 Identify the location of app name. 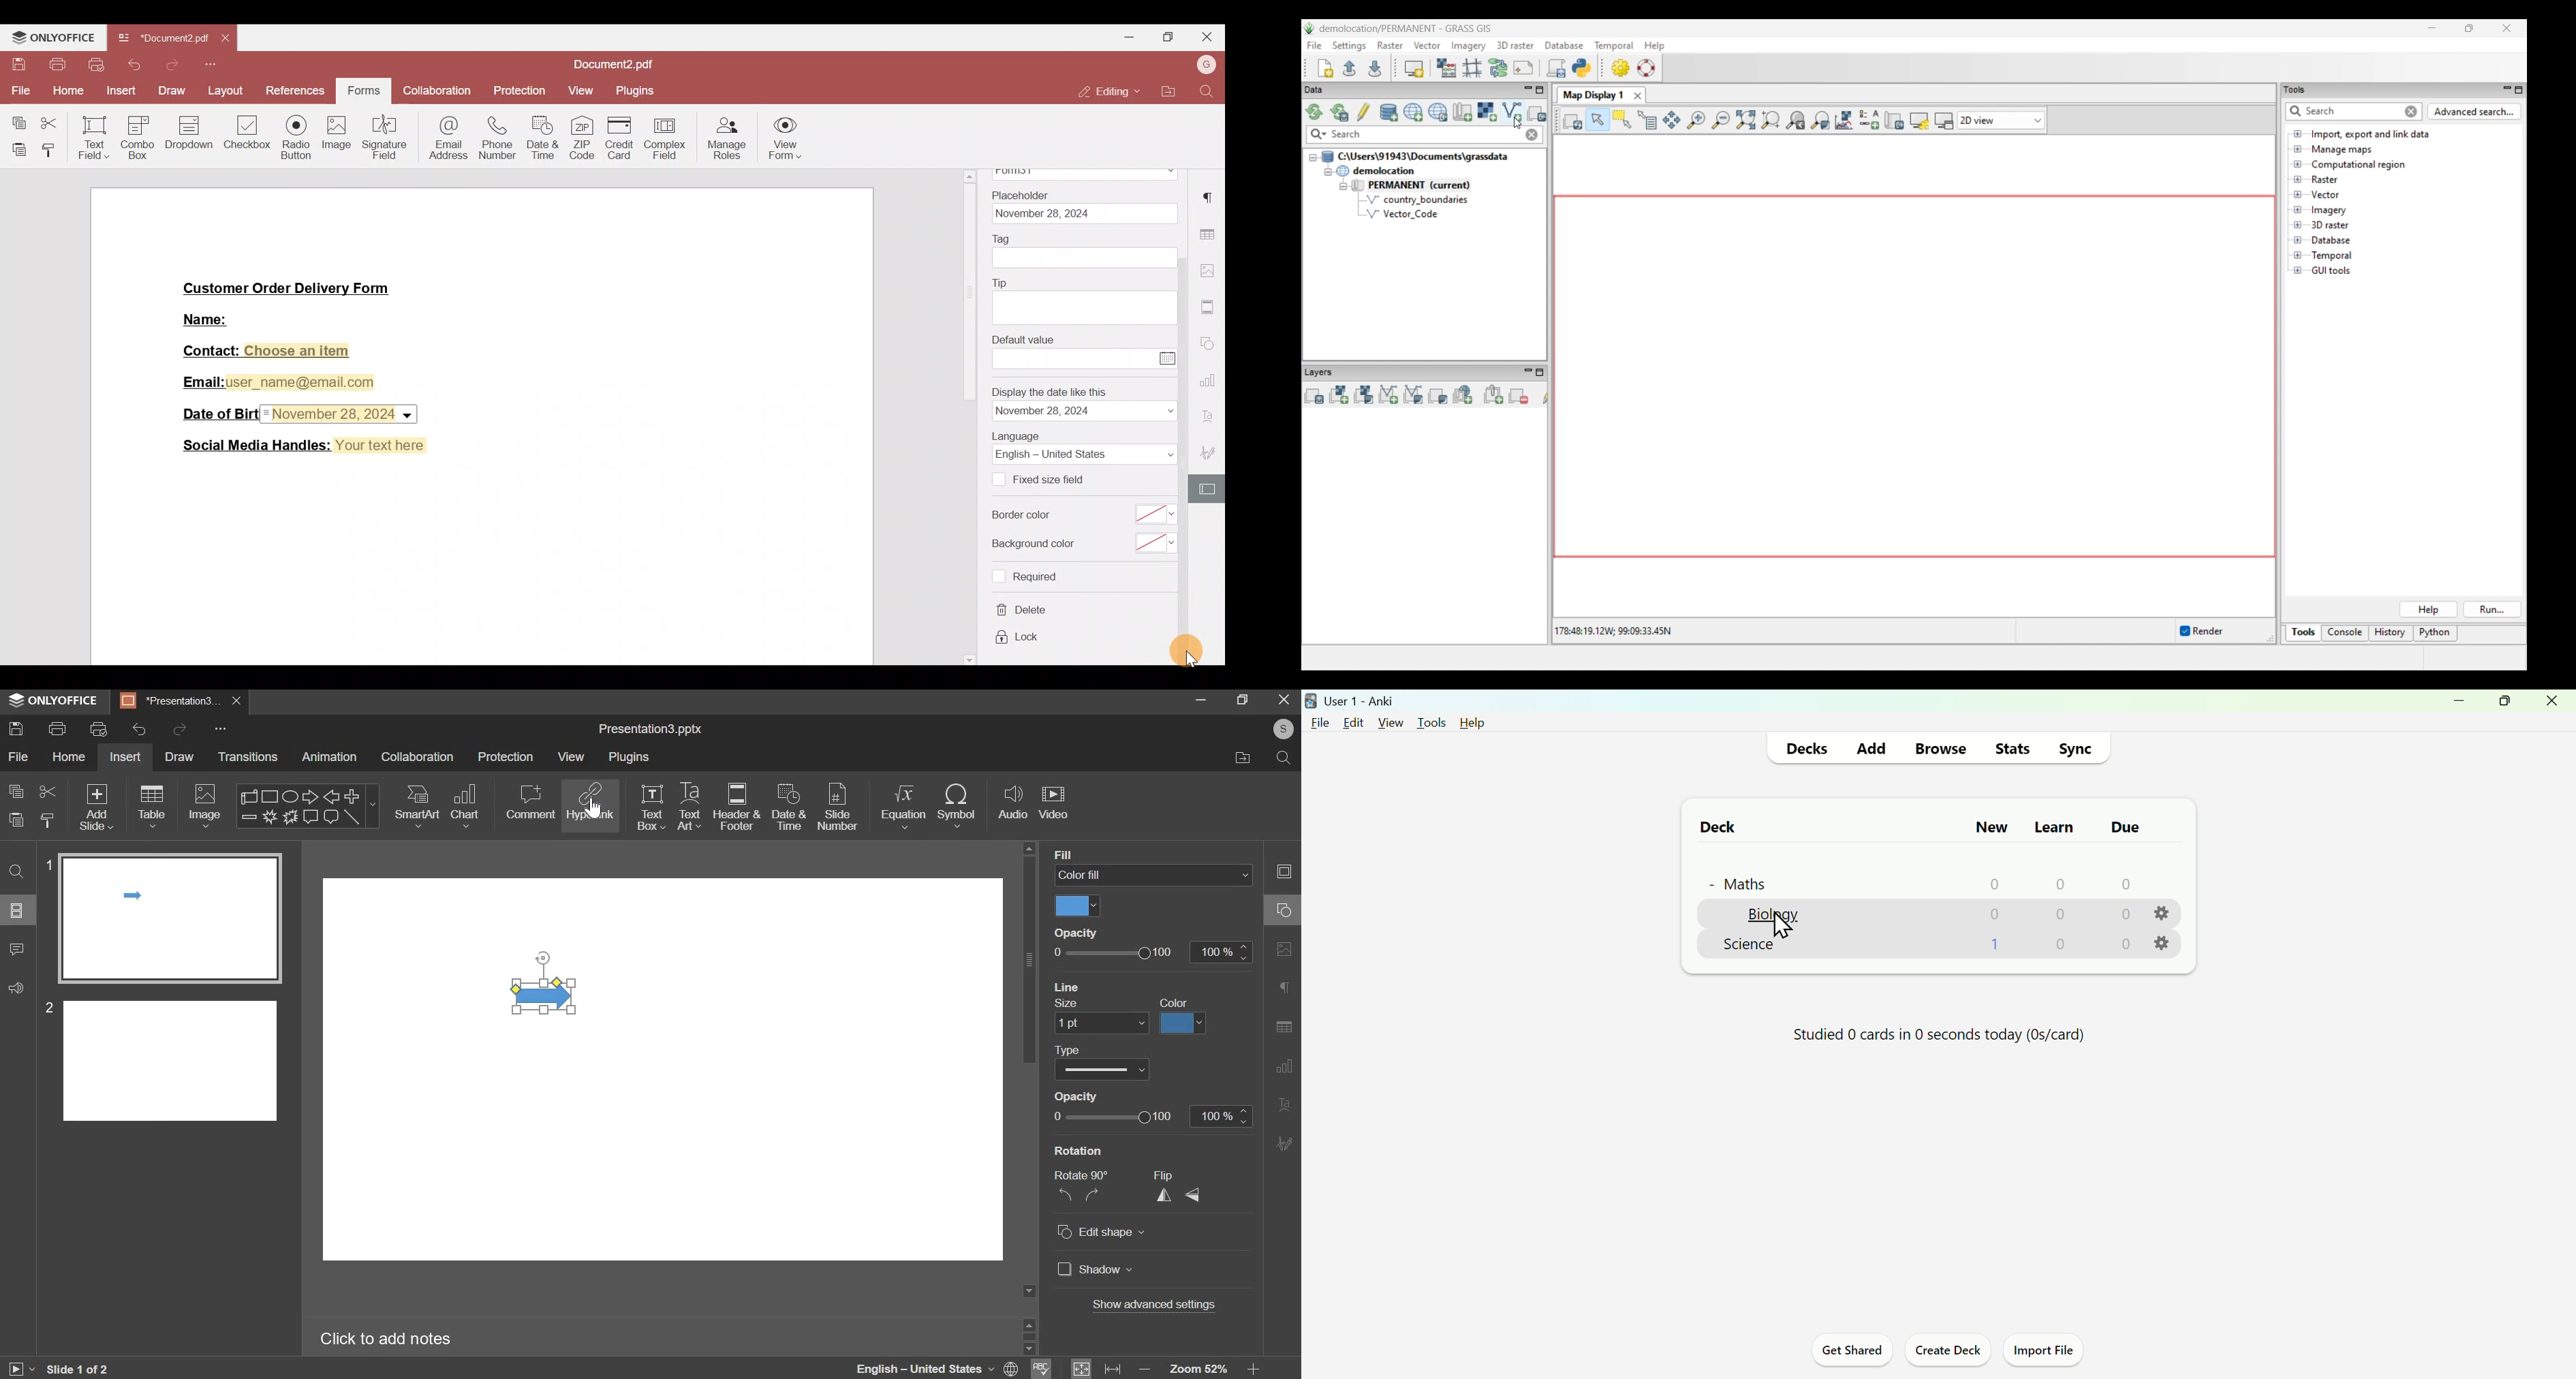
(54, 703).